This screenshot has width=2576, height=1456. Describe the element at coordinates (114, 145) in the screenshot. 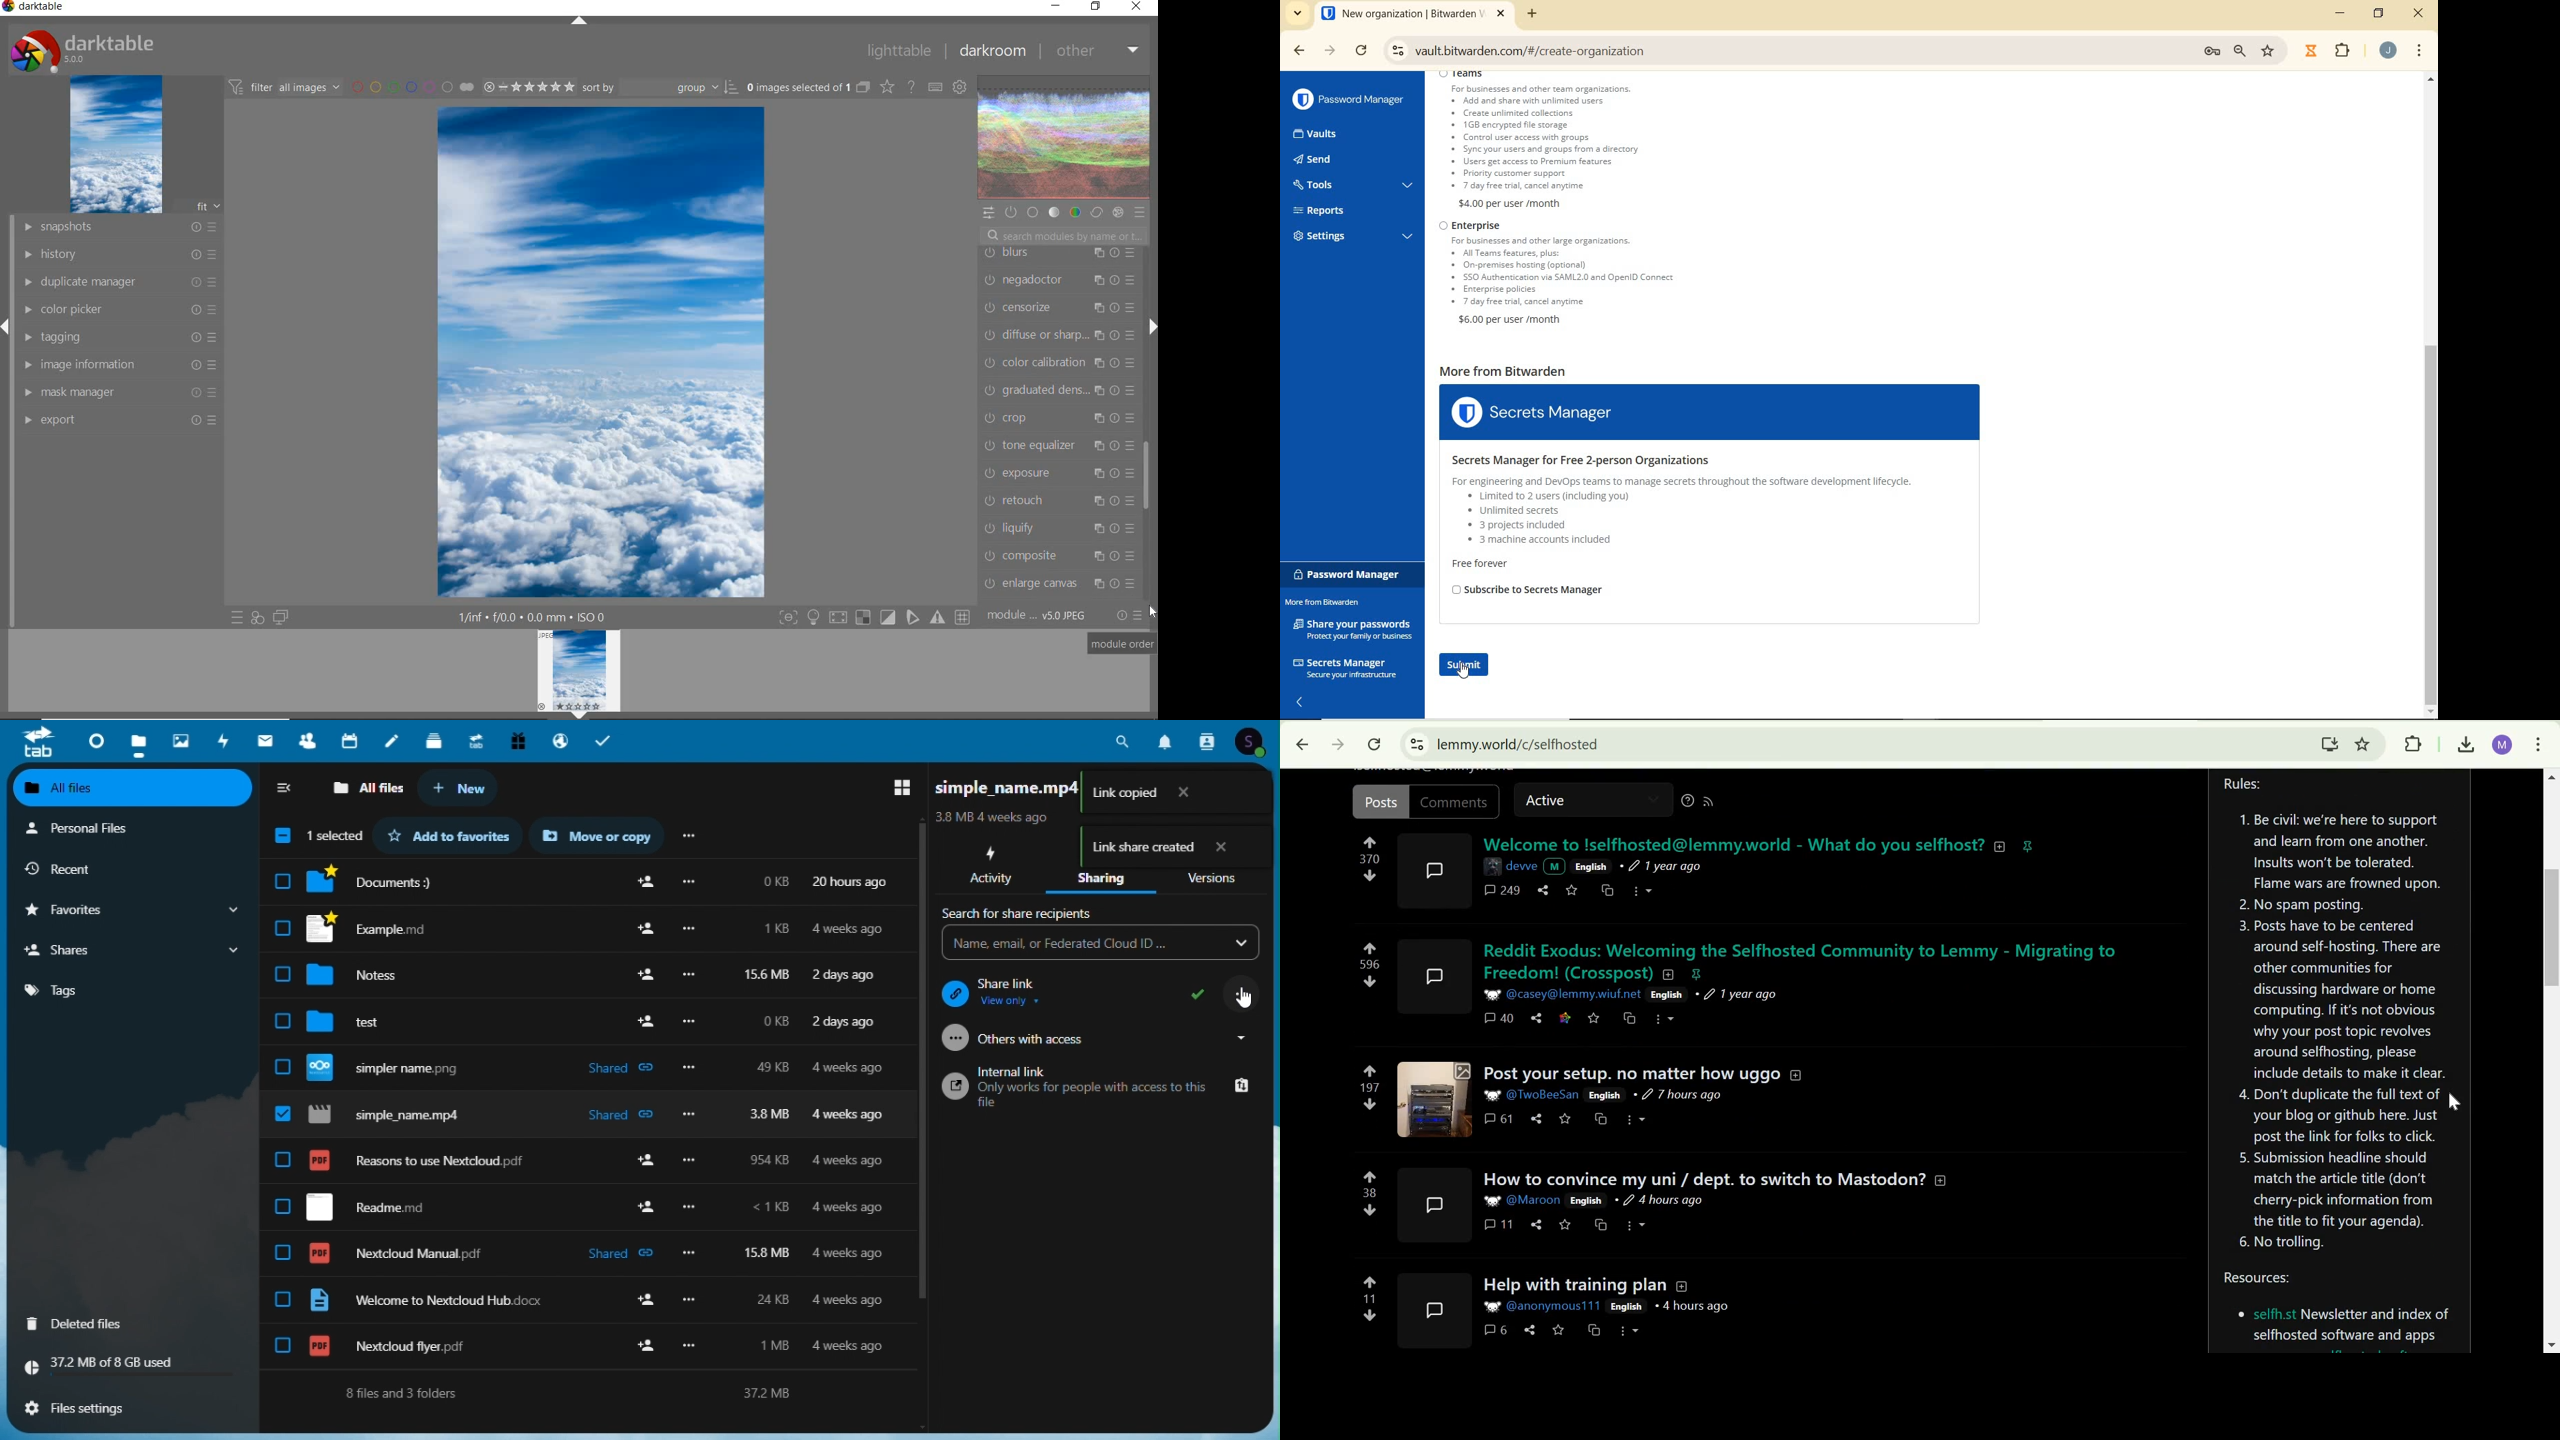

I see `IMAGE` at that location.